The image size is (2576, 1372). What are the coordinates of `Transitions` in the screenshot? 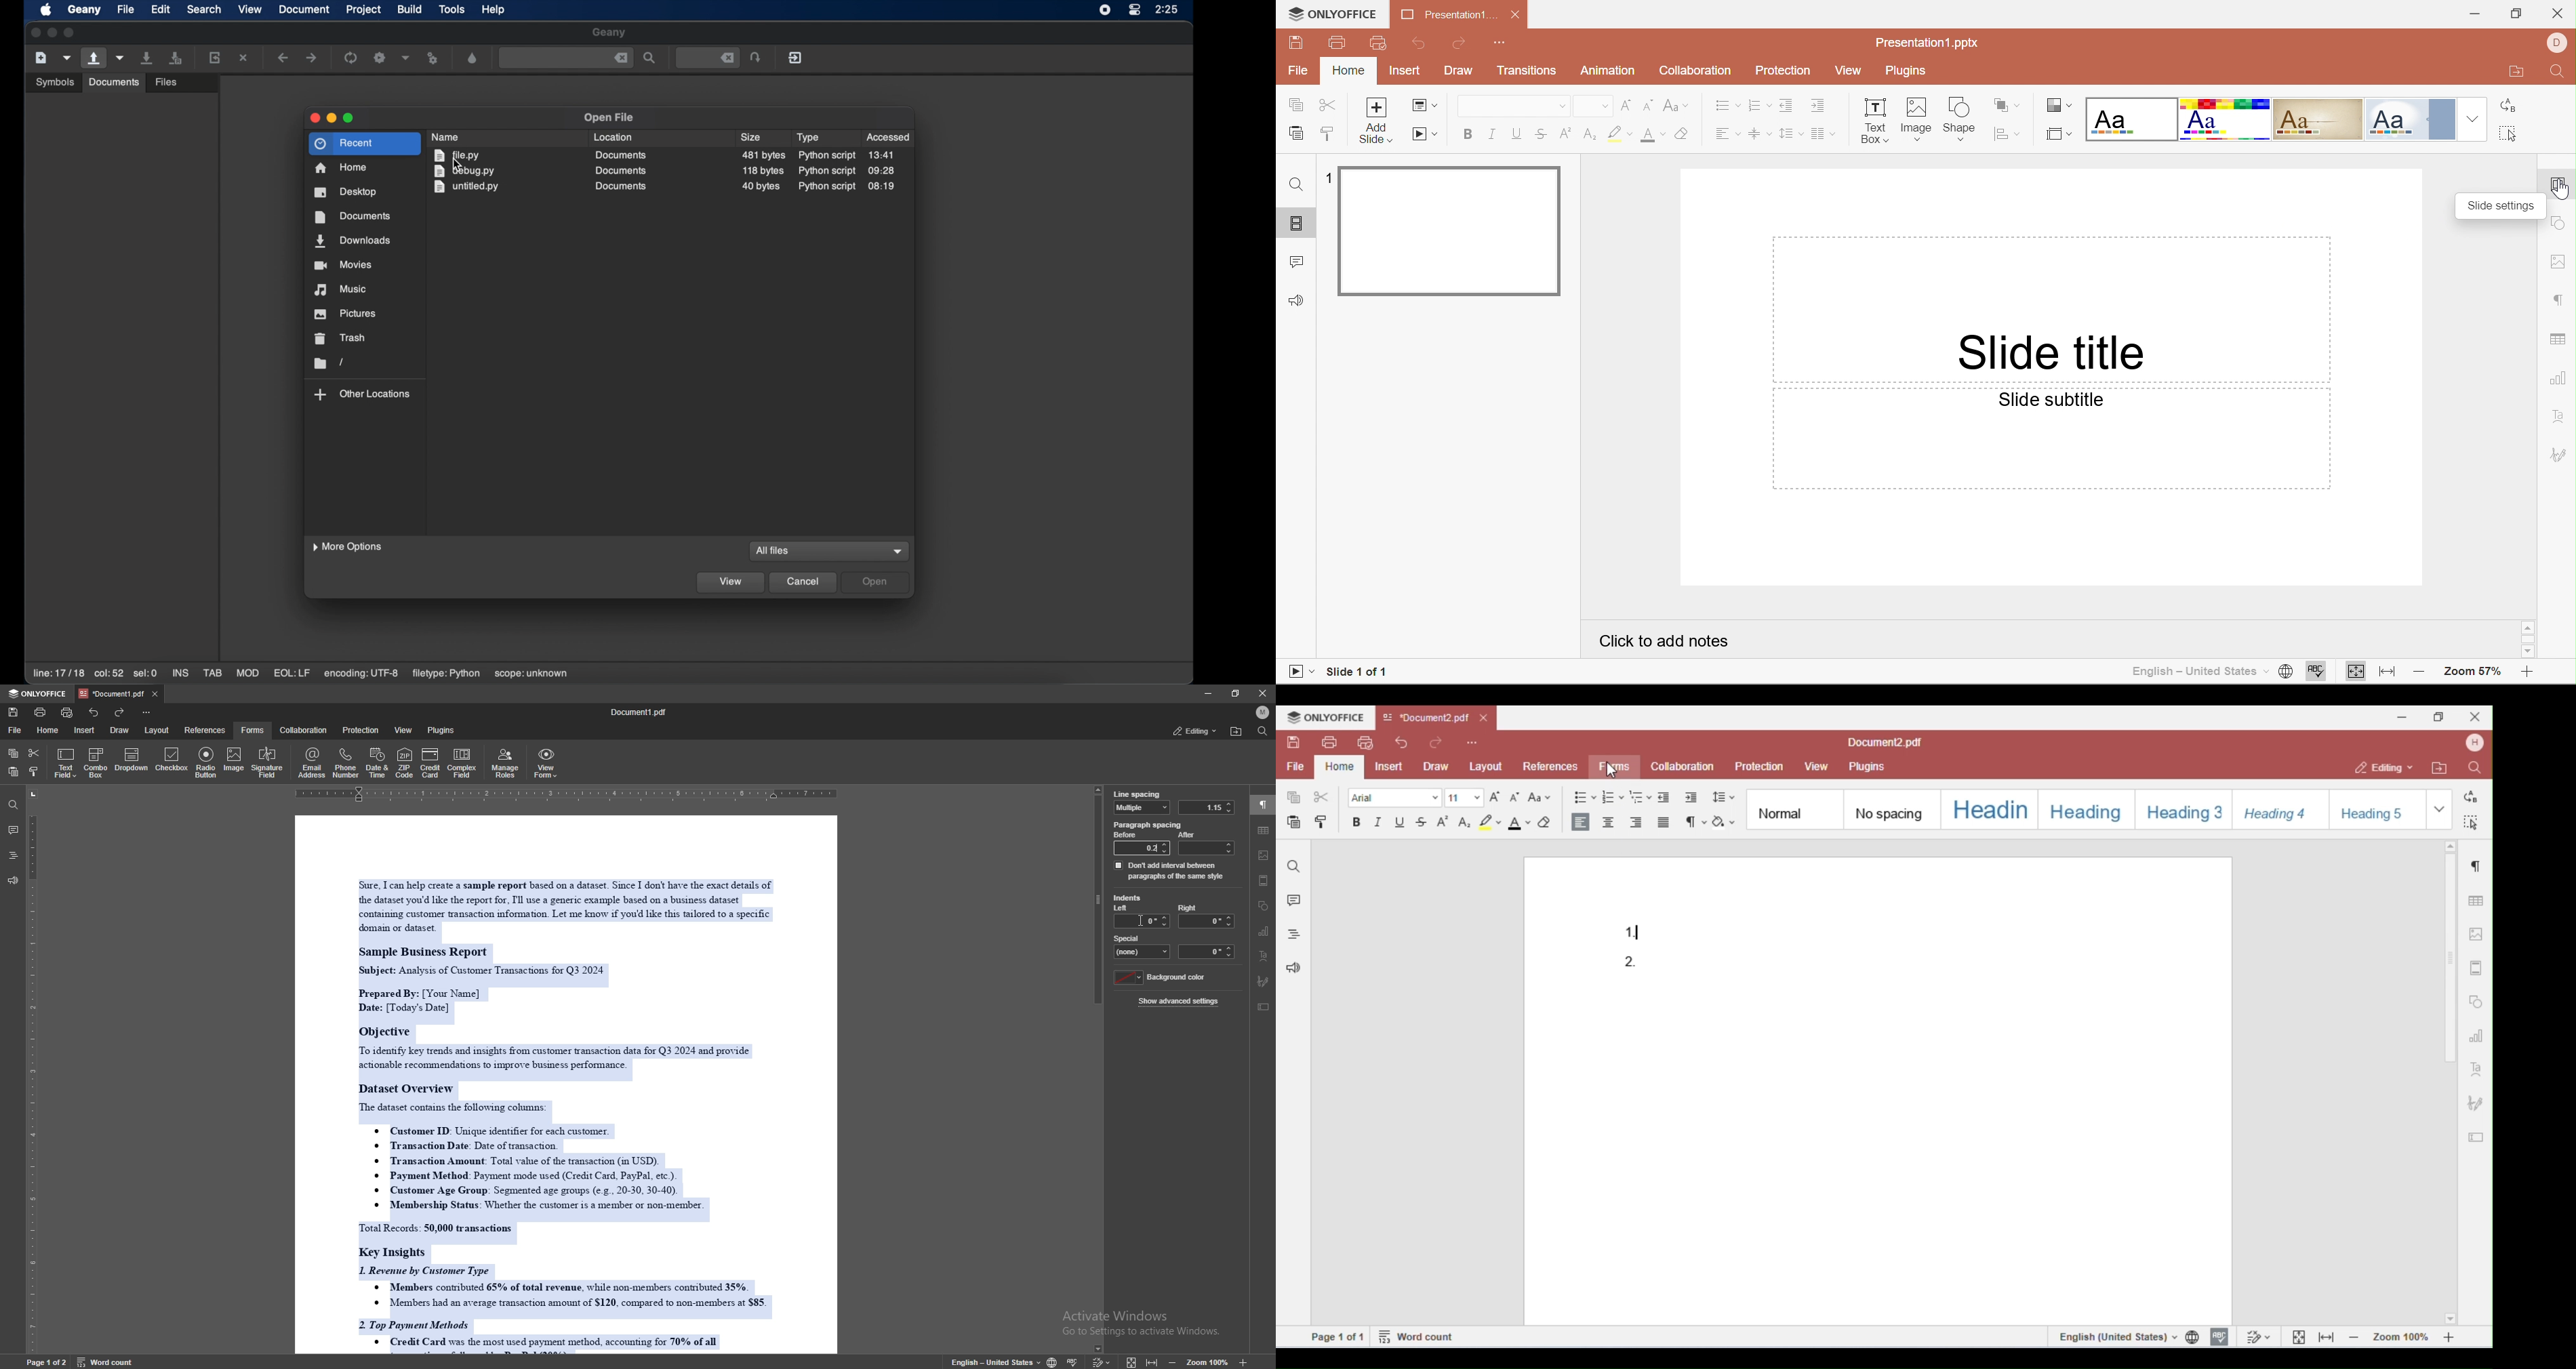 It's located at (1526, 73).